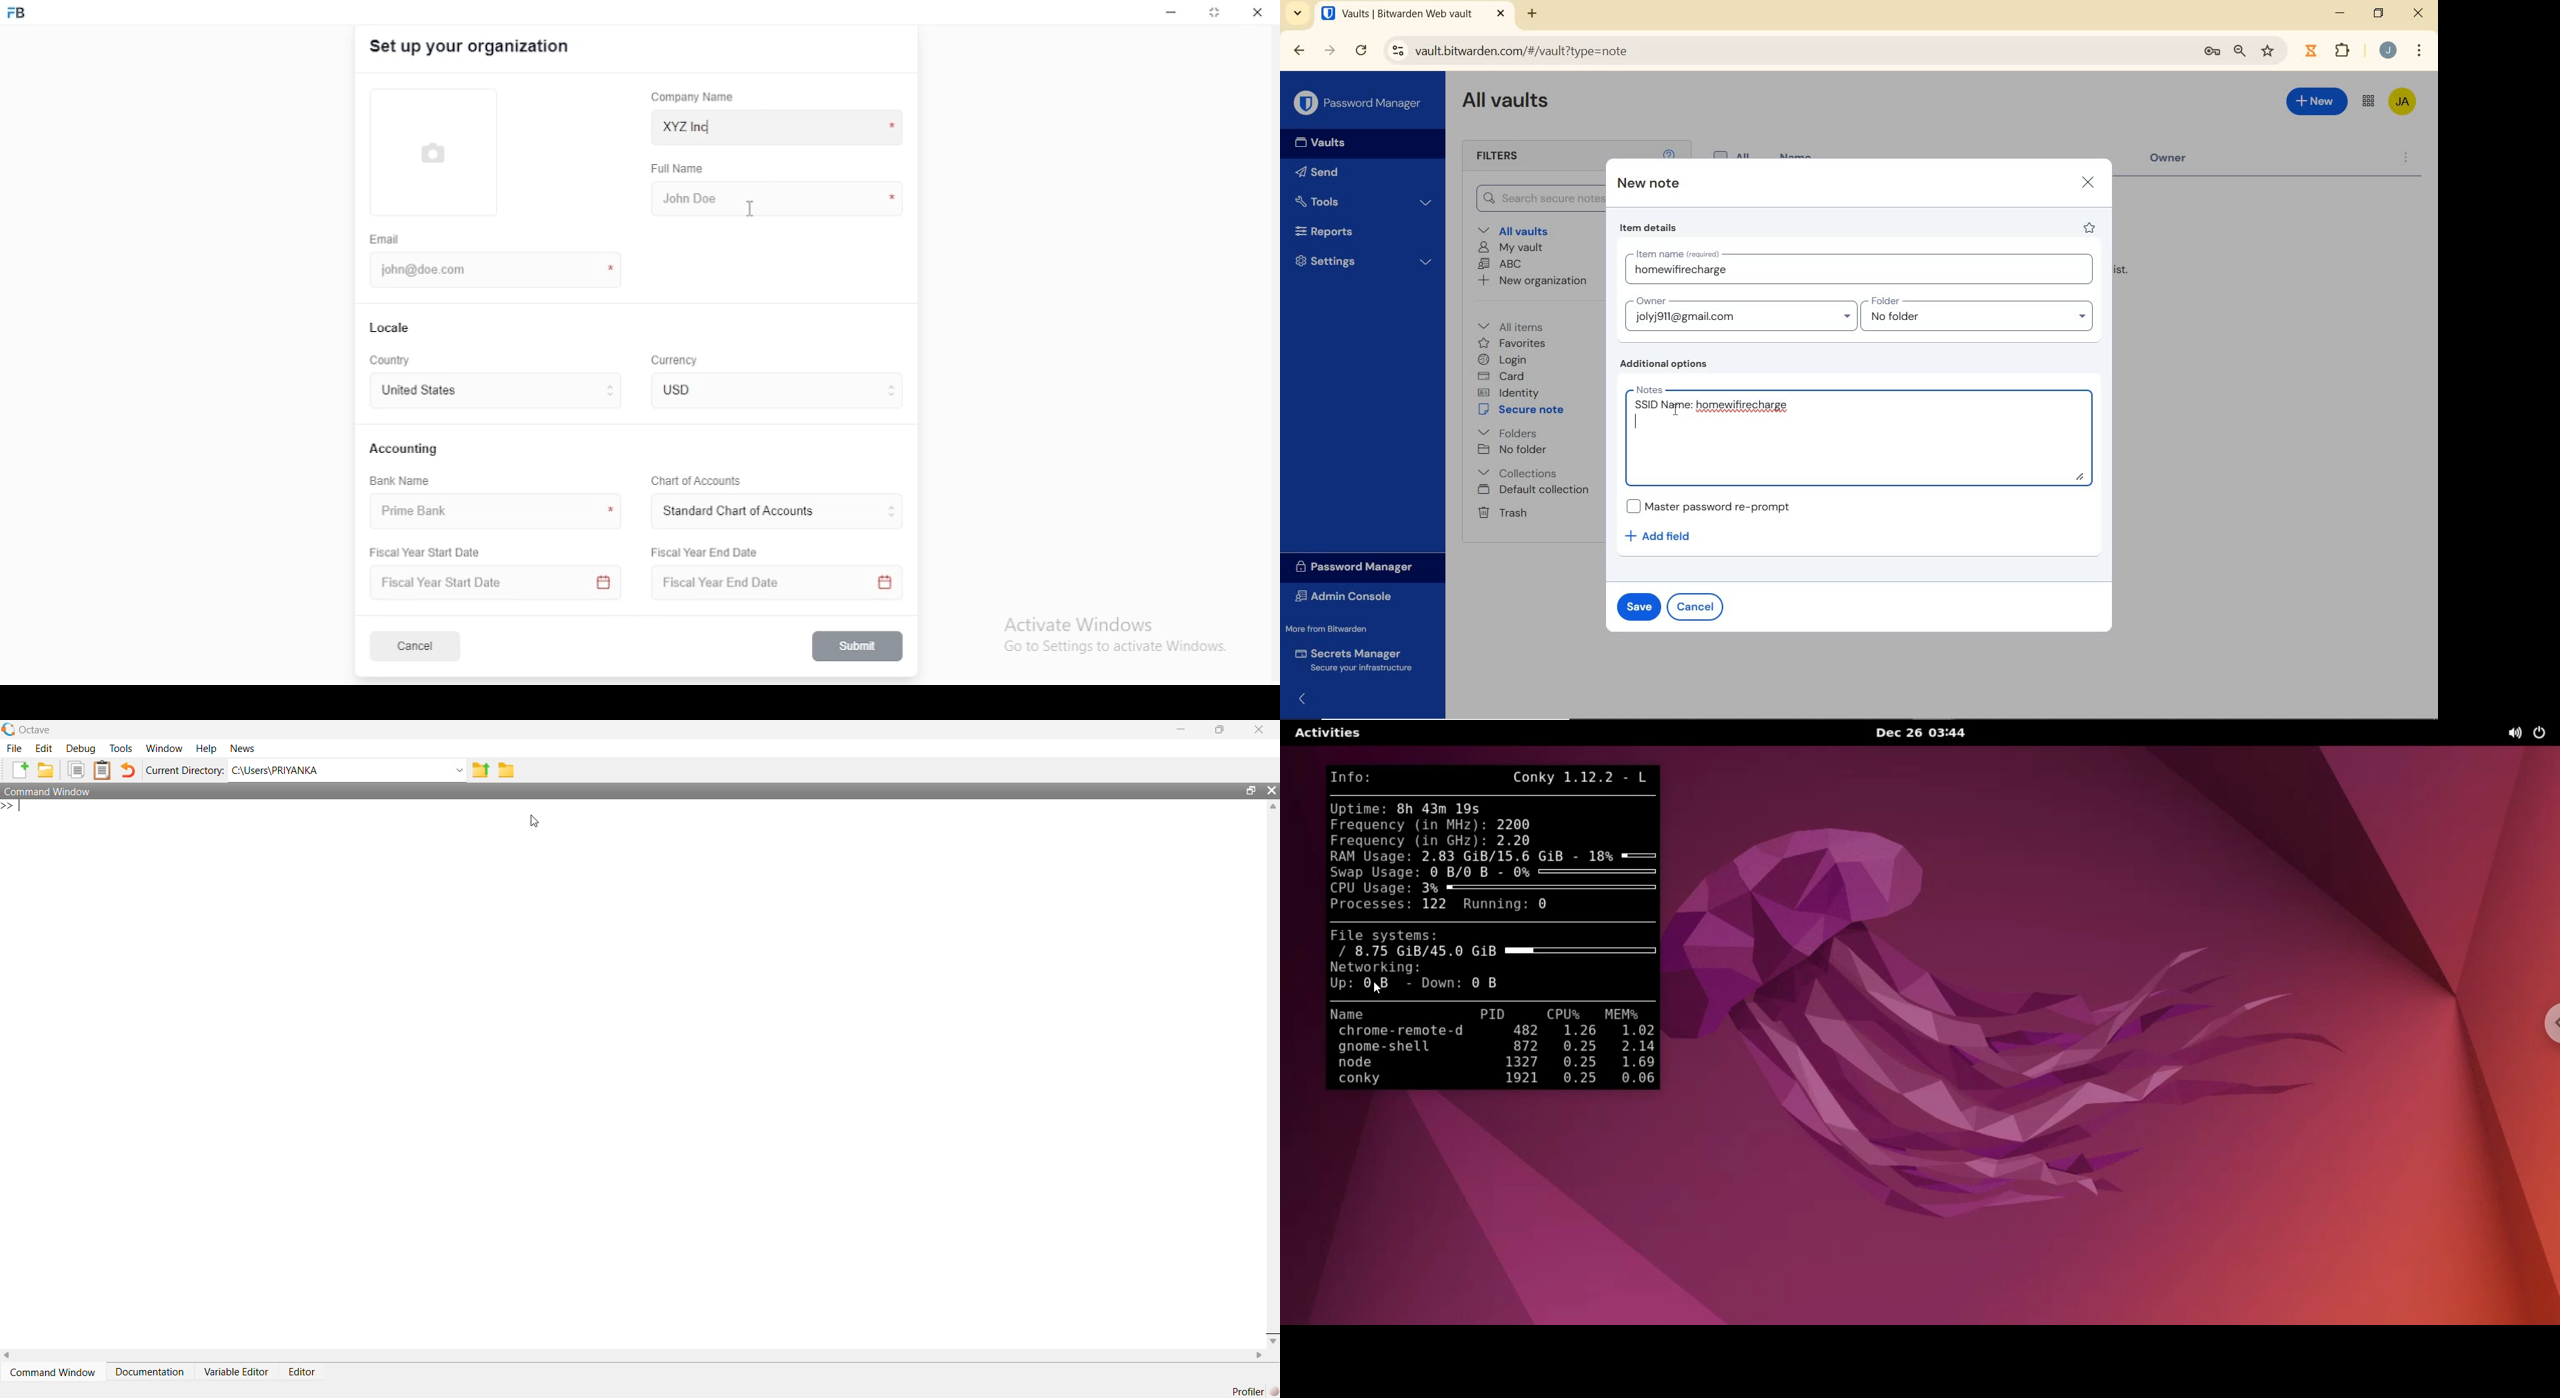 This screenshot has width=2576, height=1400. What do you see at coordinates (2318, 104) in the screenshot?
I see `New` at bounding box center [2318, 104].